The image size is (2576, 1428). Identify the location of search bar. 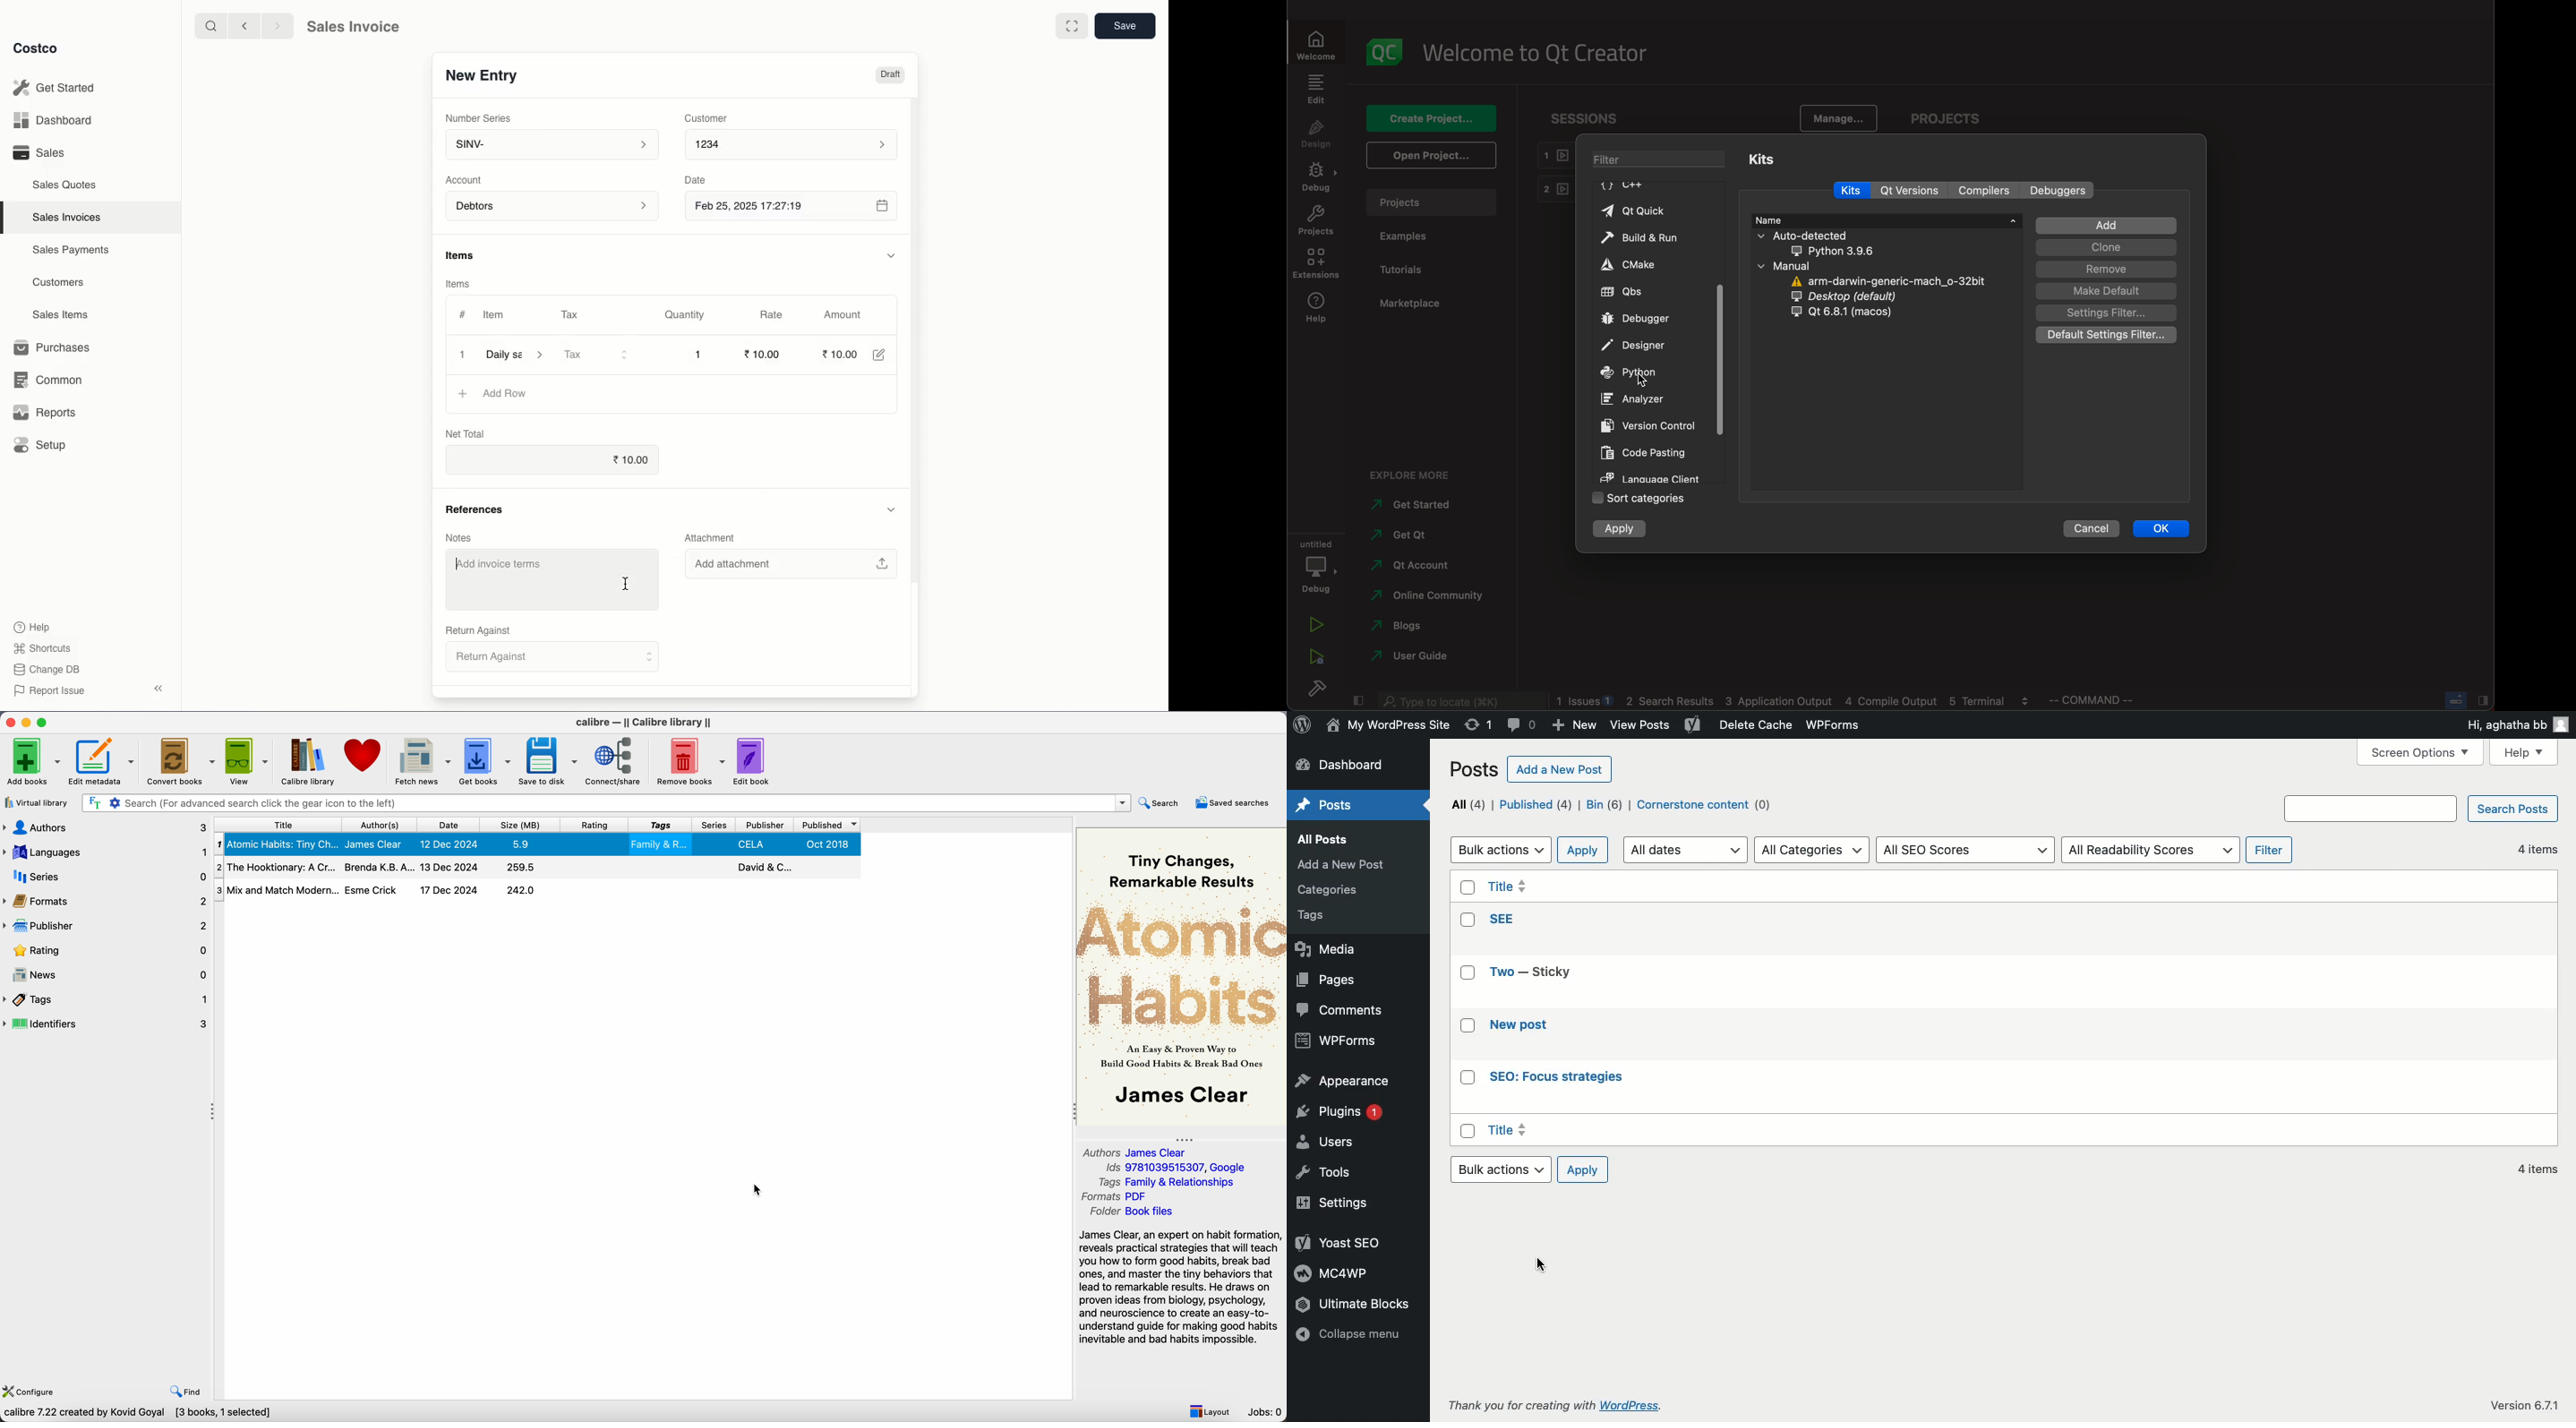
(1460, 701).